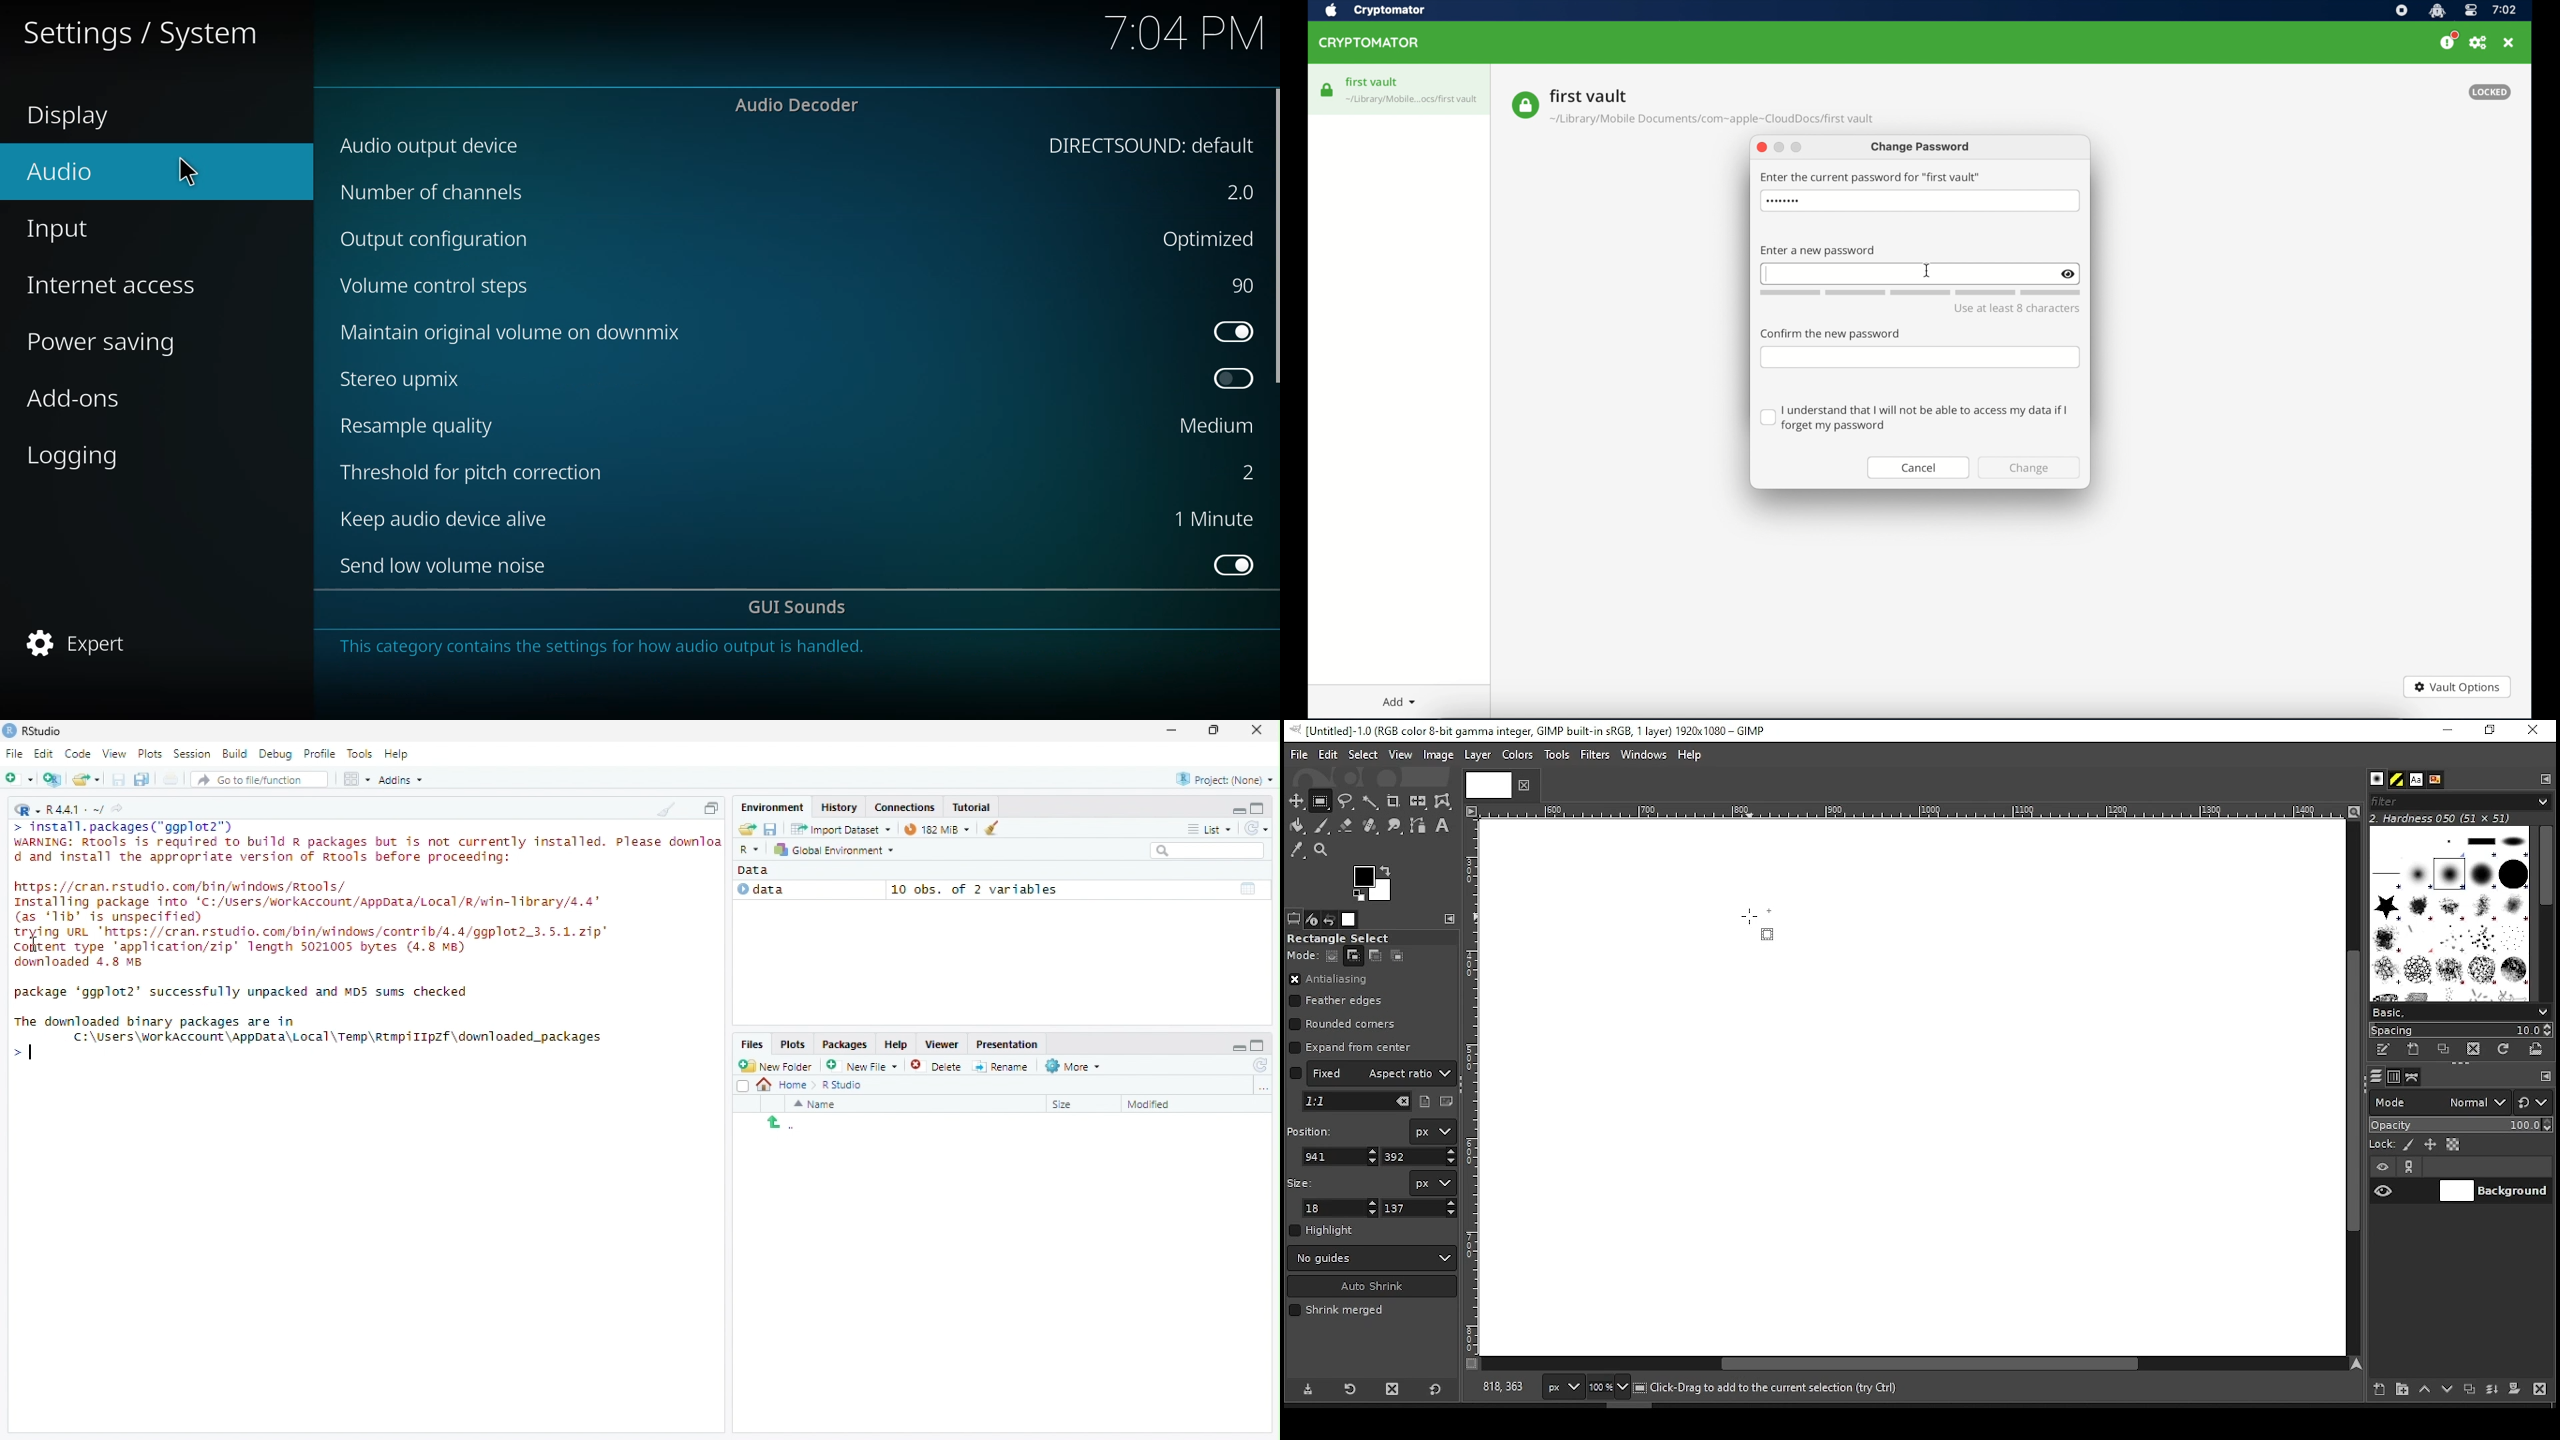  What do you see at coordinates (1261, 1044) in the screenshot?
I see `maximize` at bounding box center [1261, 1044].